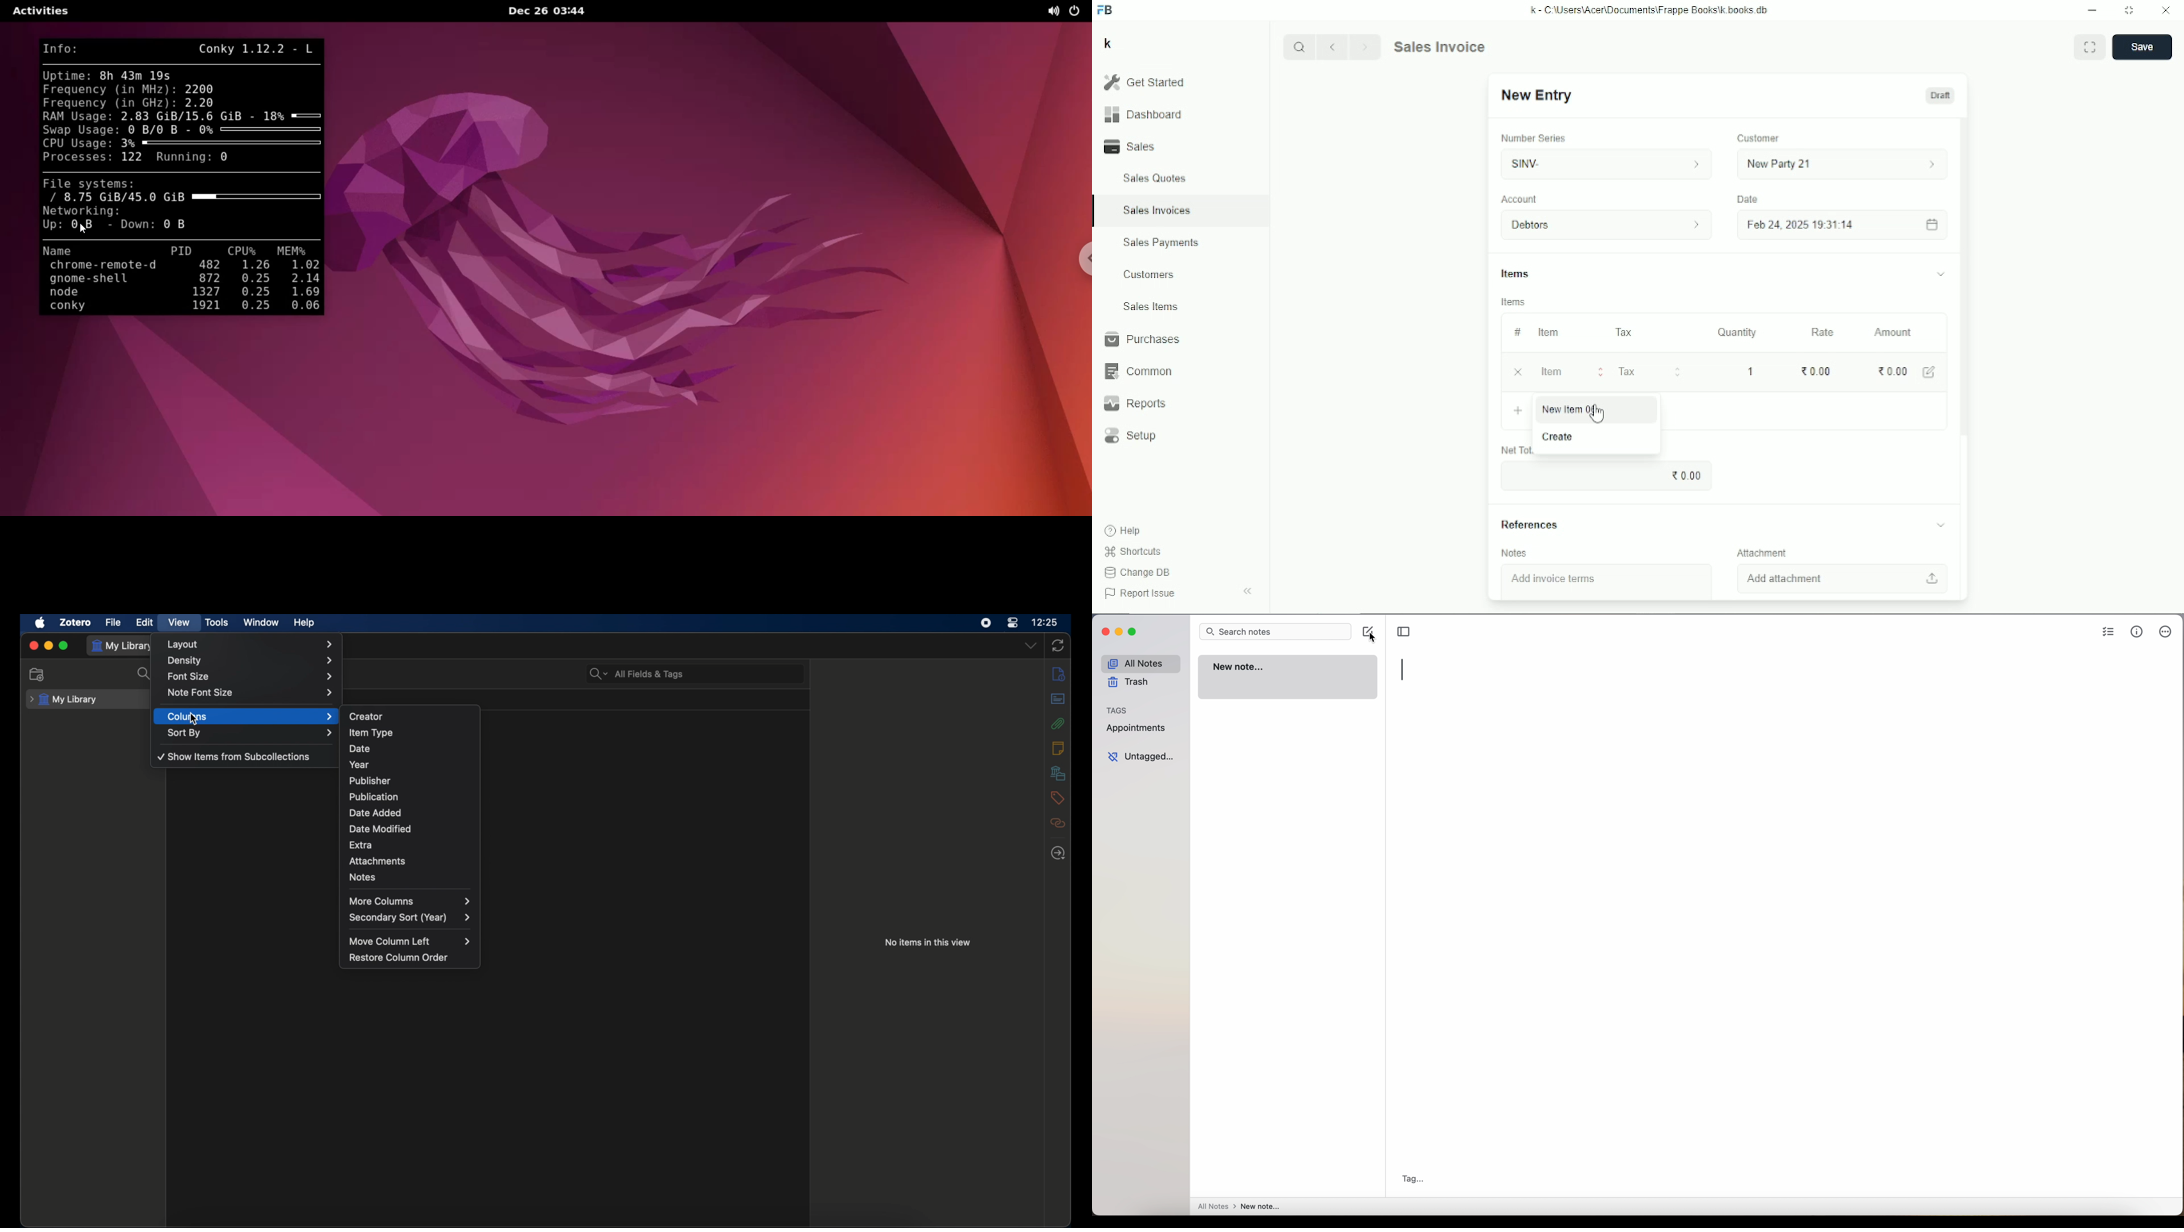 The image size is (2184, 1232). I want to click on 0.00, so click(1686, 476).